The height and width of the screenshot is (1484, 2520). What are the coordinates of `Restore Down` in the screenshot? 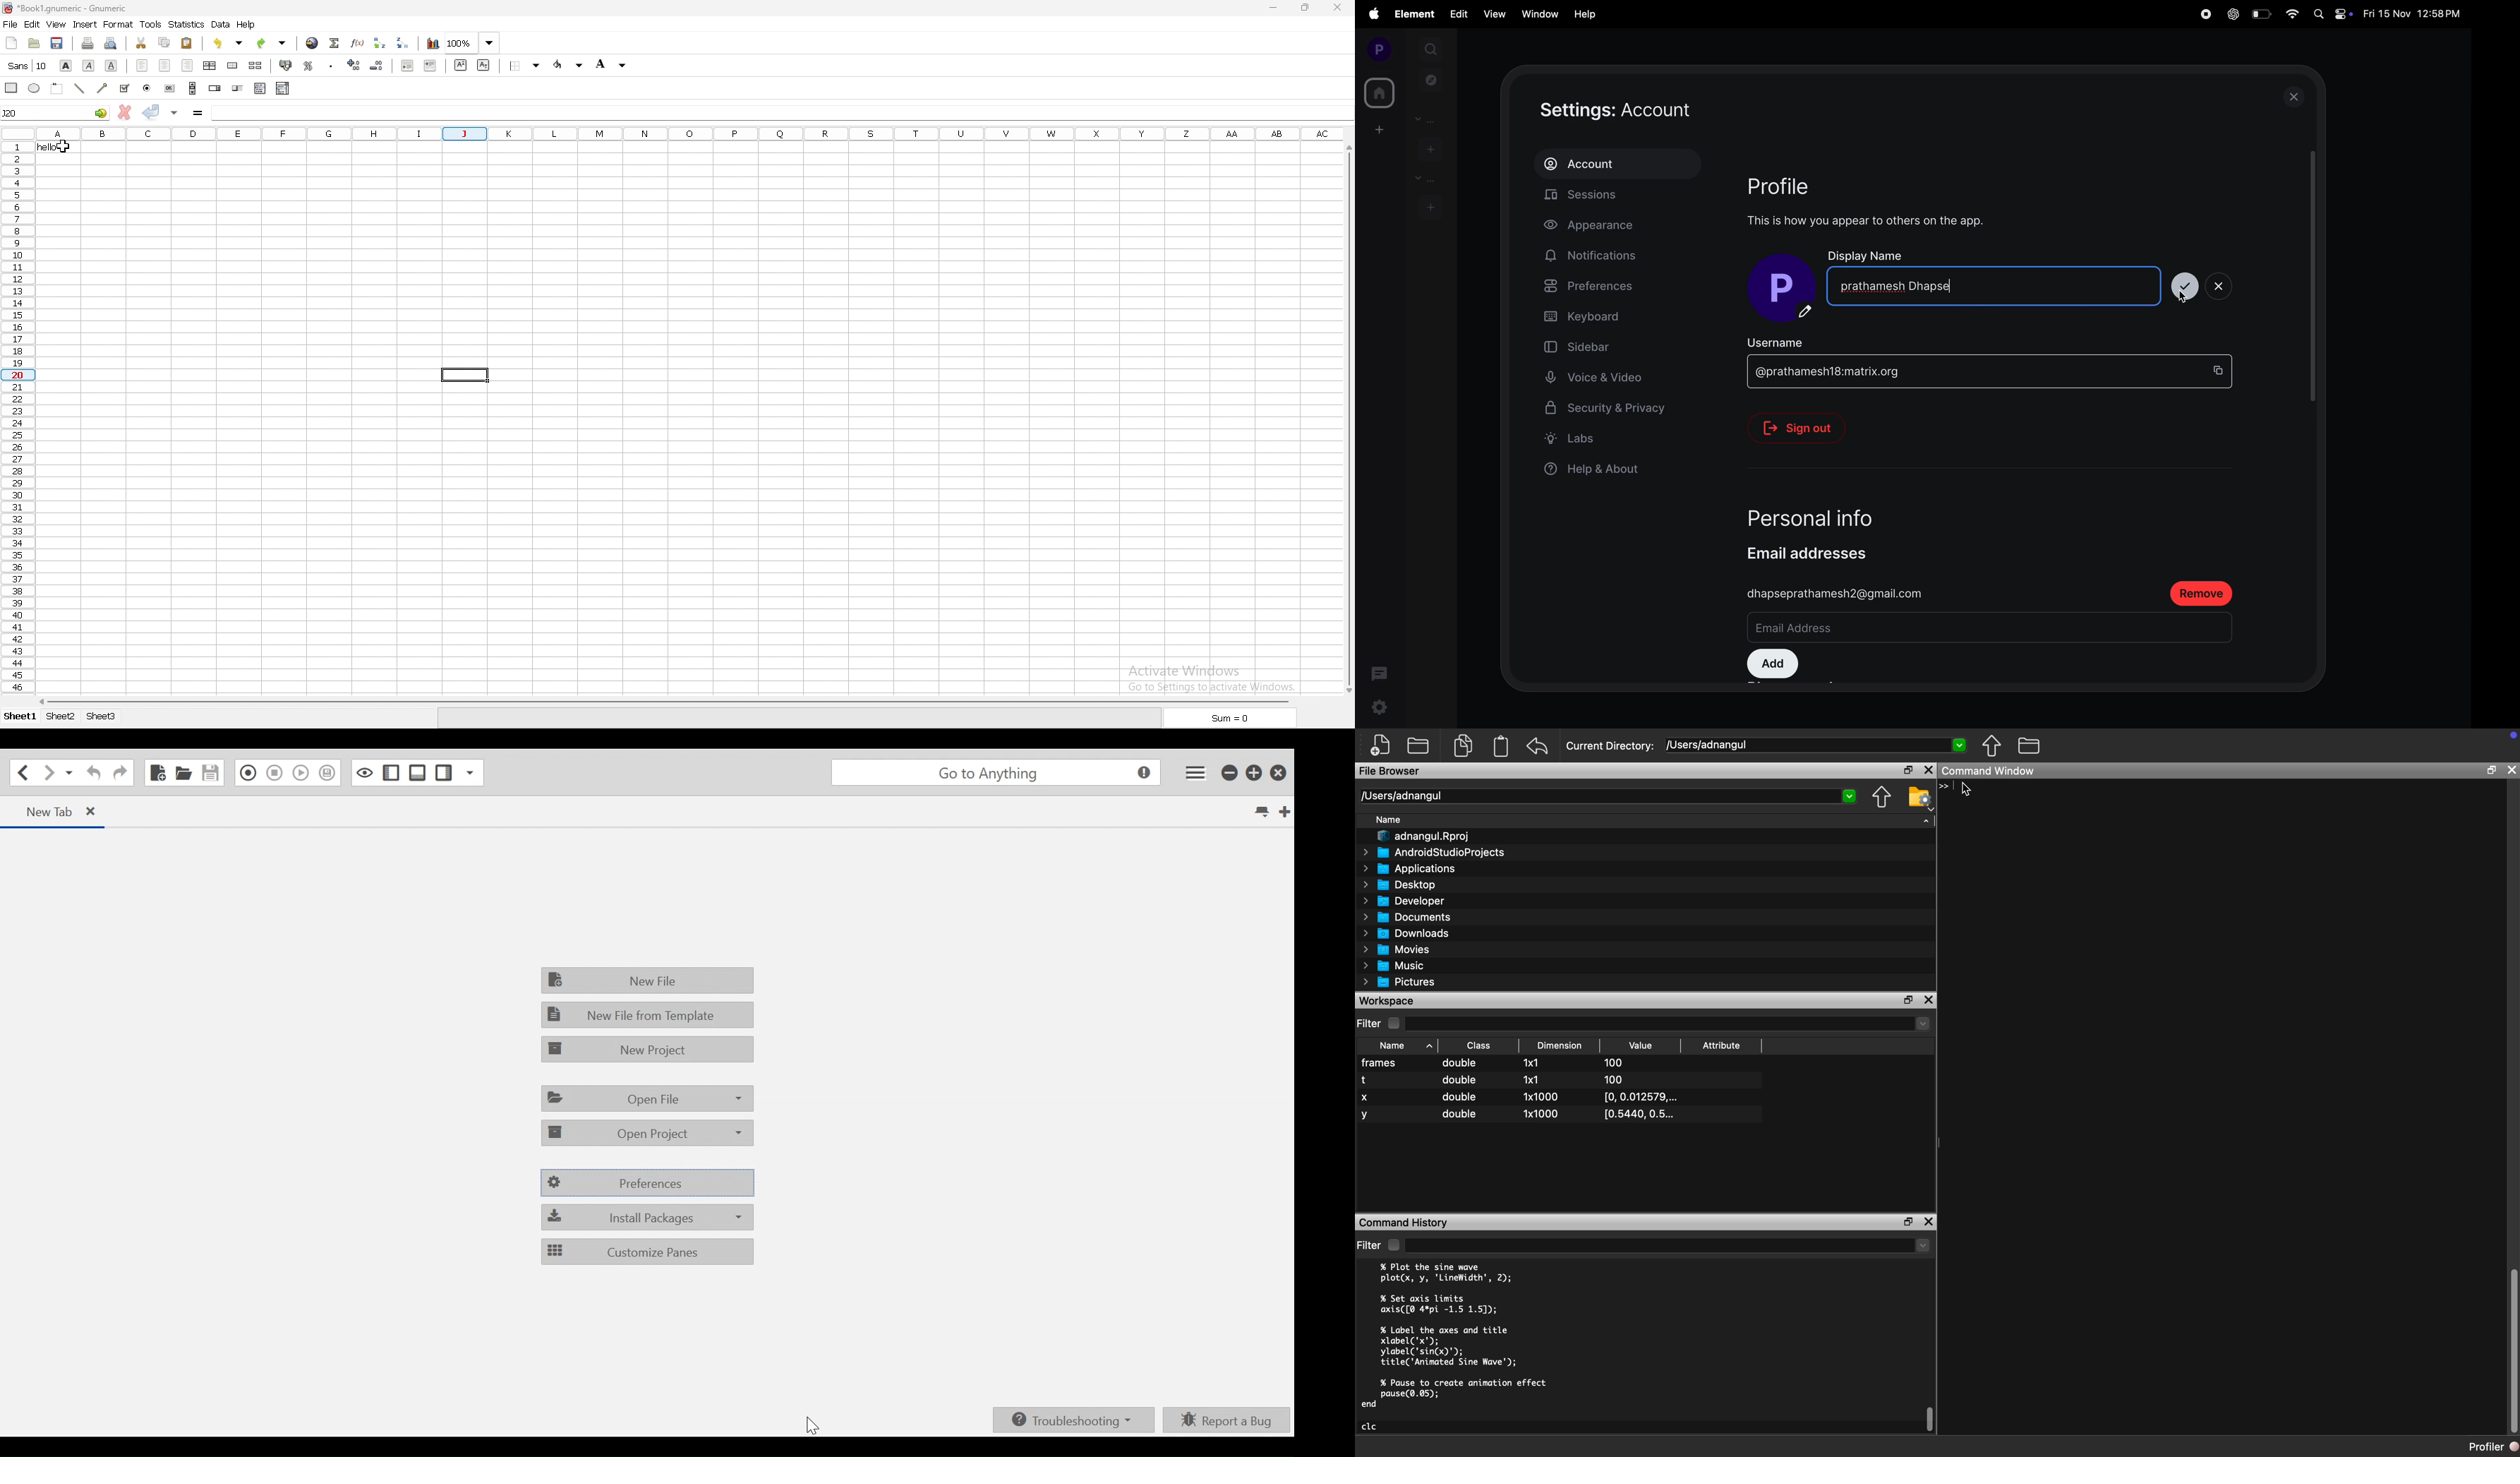 It's located at (2490, 771).